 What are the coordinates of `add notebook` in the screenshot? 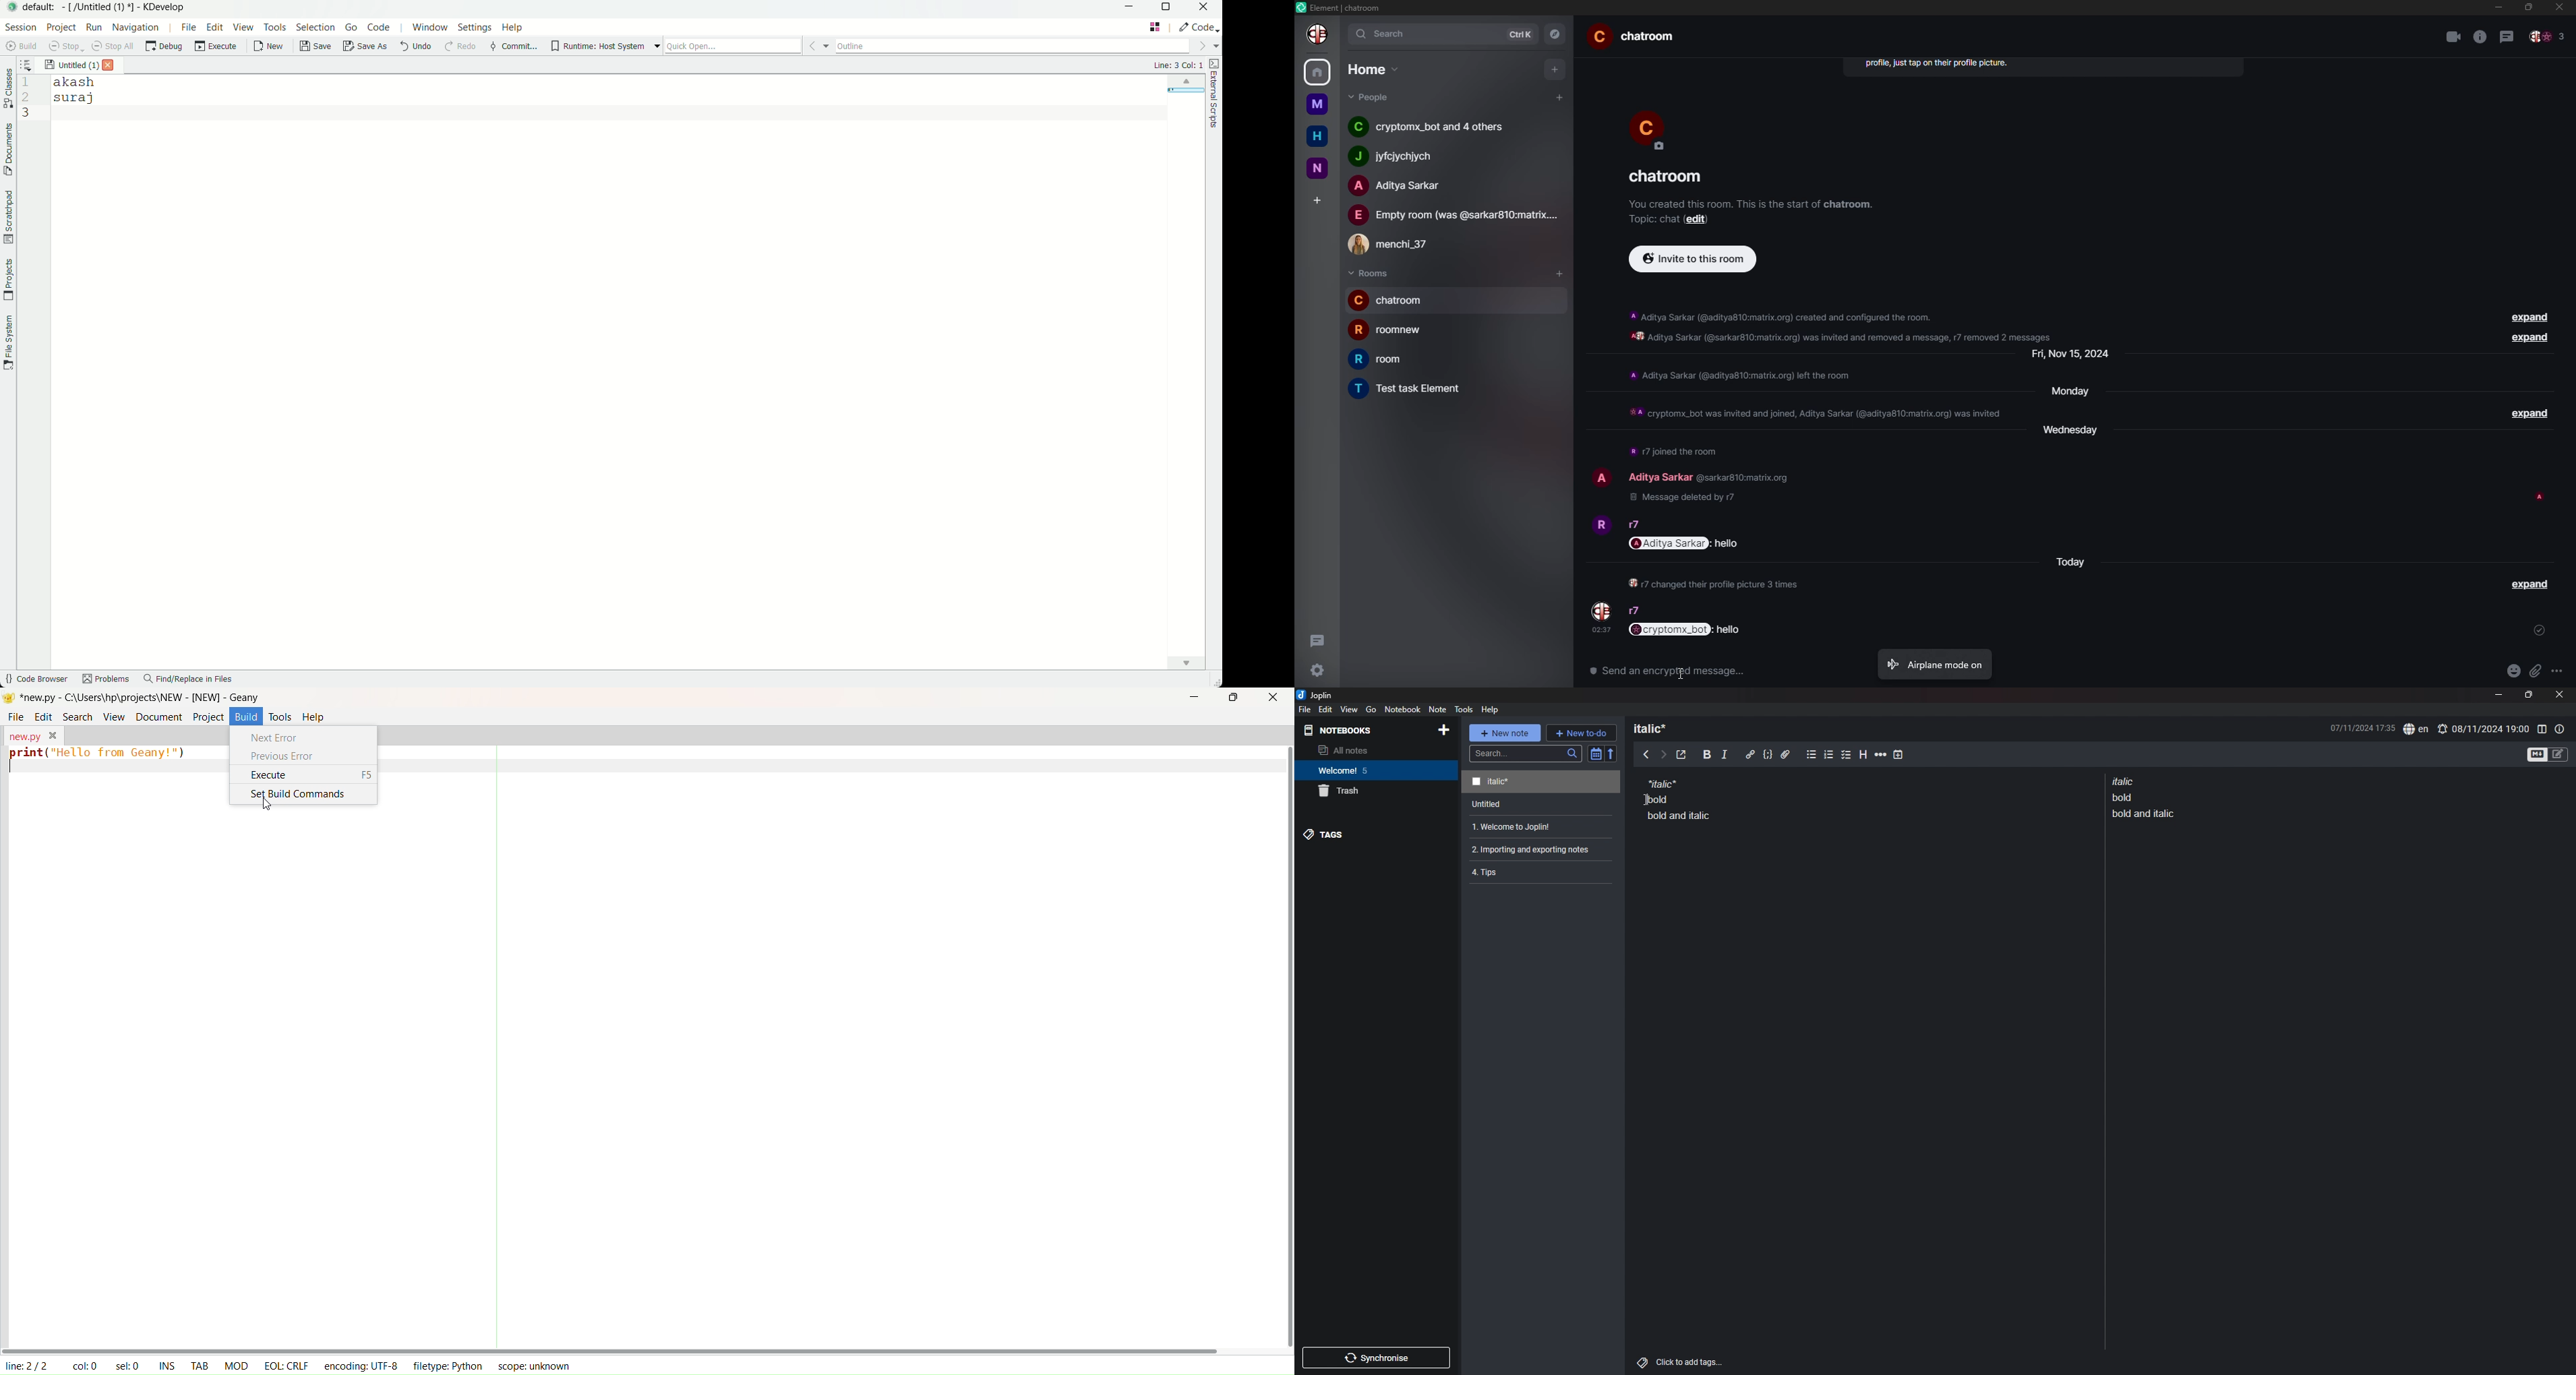 It's located at (1443, 730).